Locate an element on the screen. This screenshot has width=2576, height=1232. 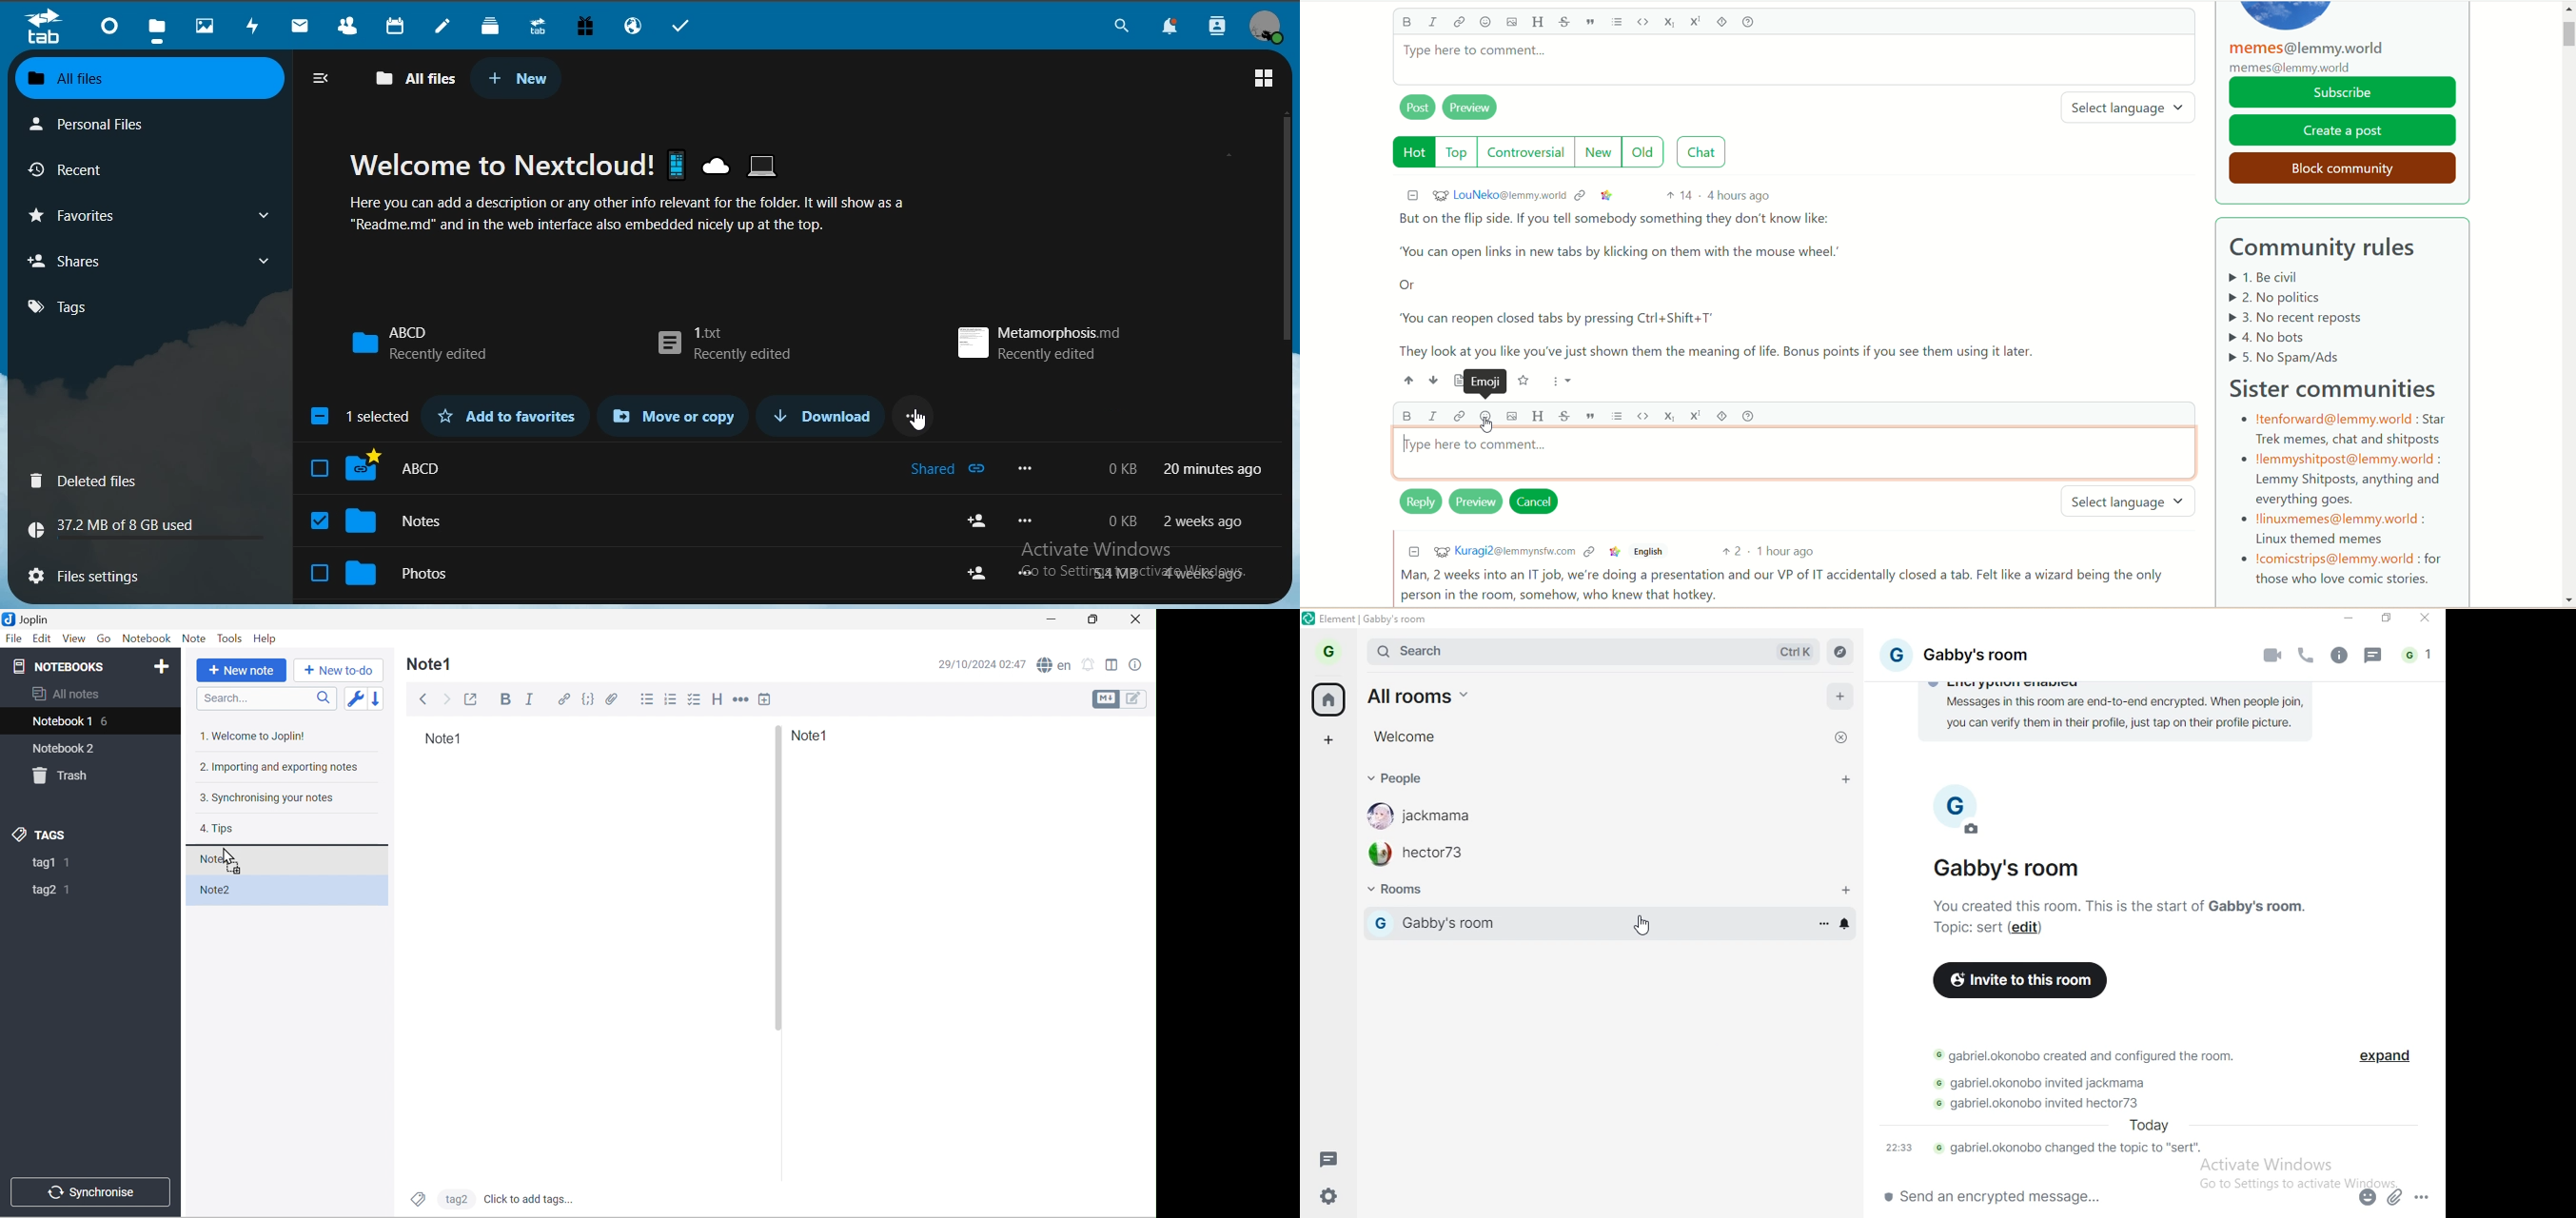
Set alarm is located at coordinates (1090, 664).